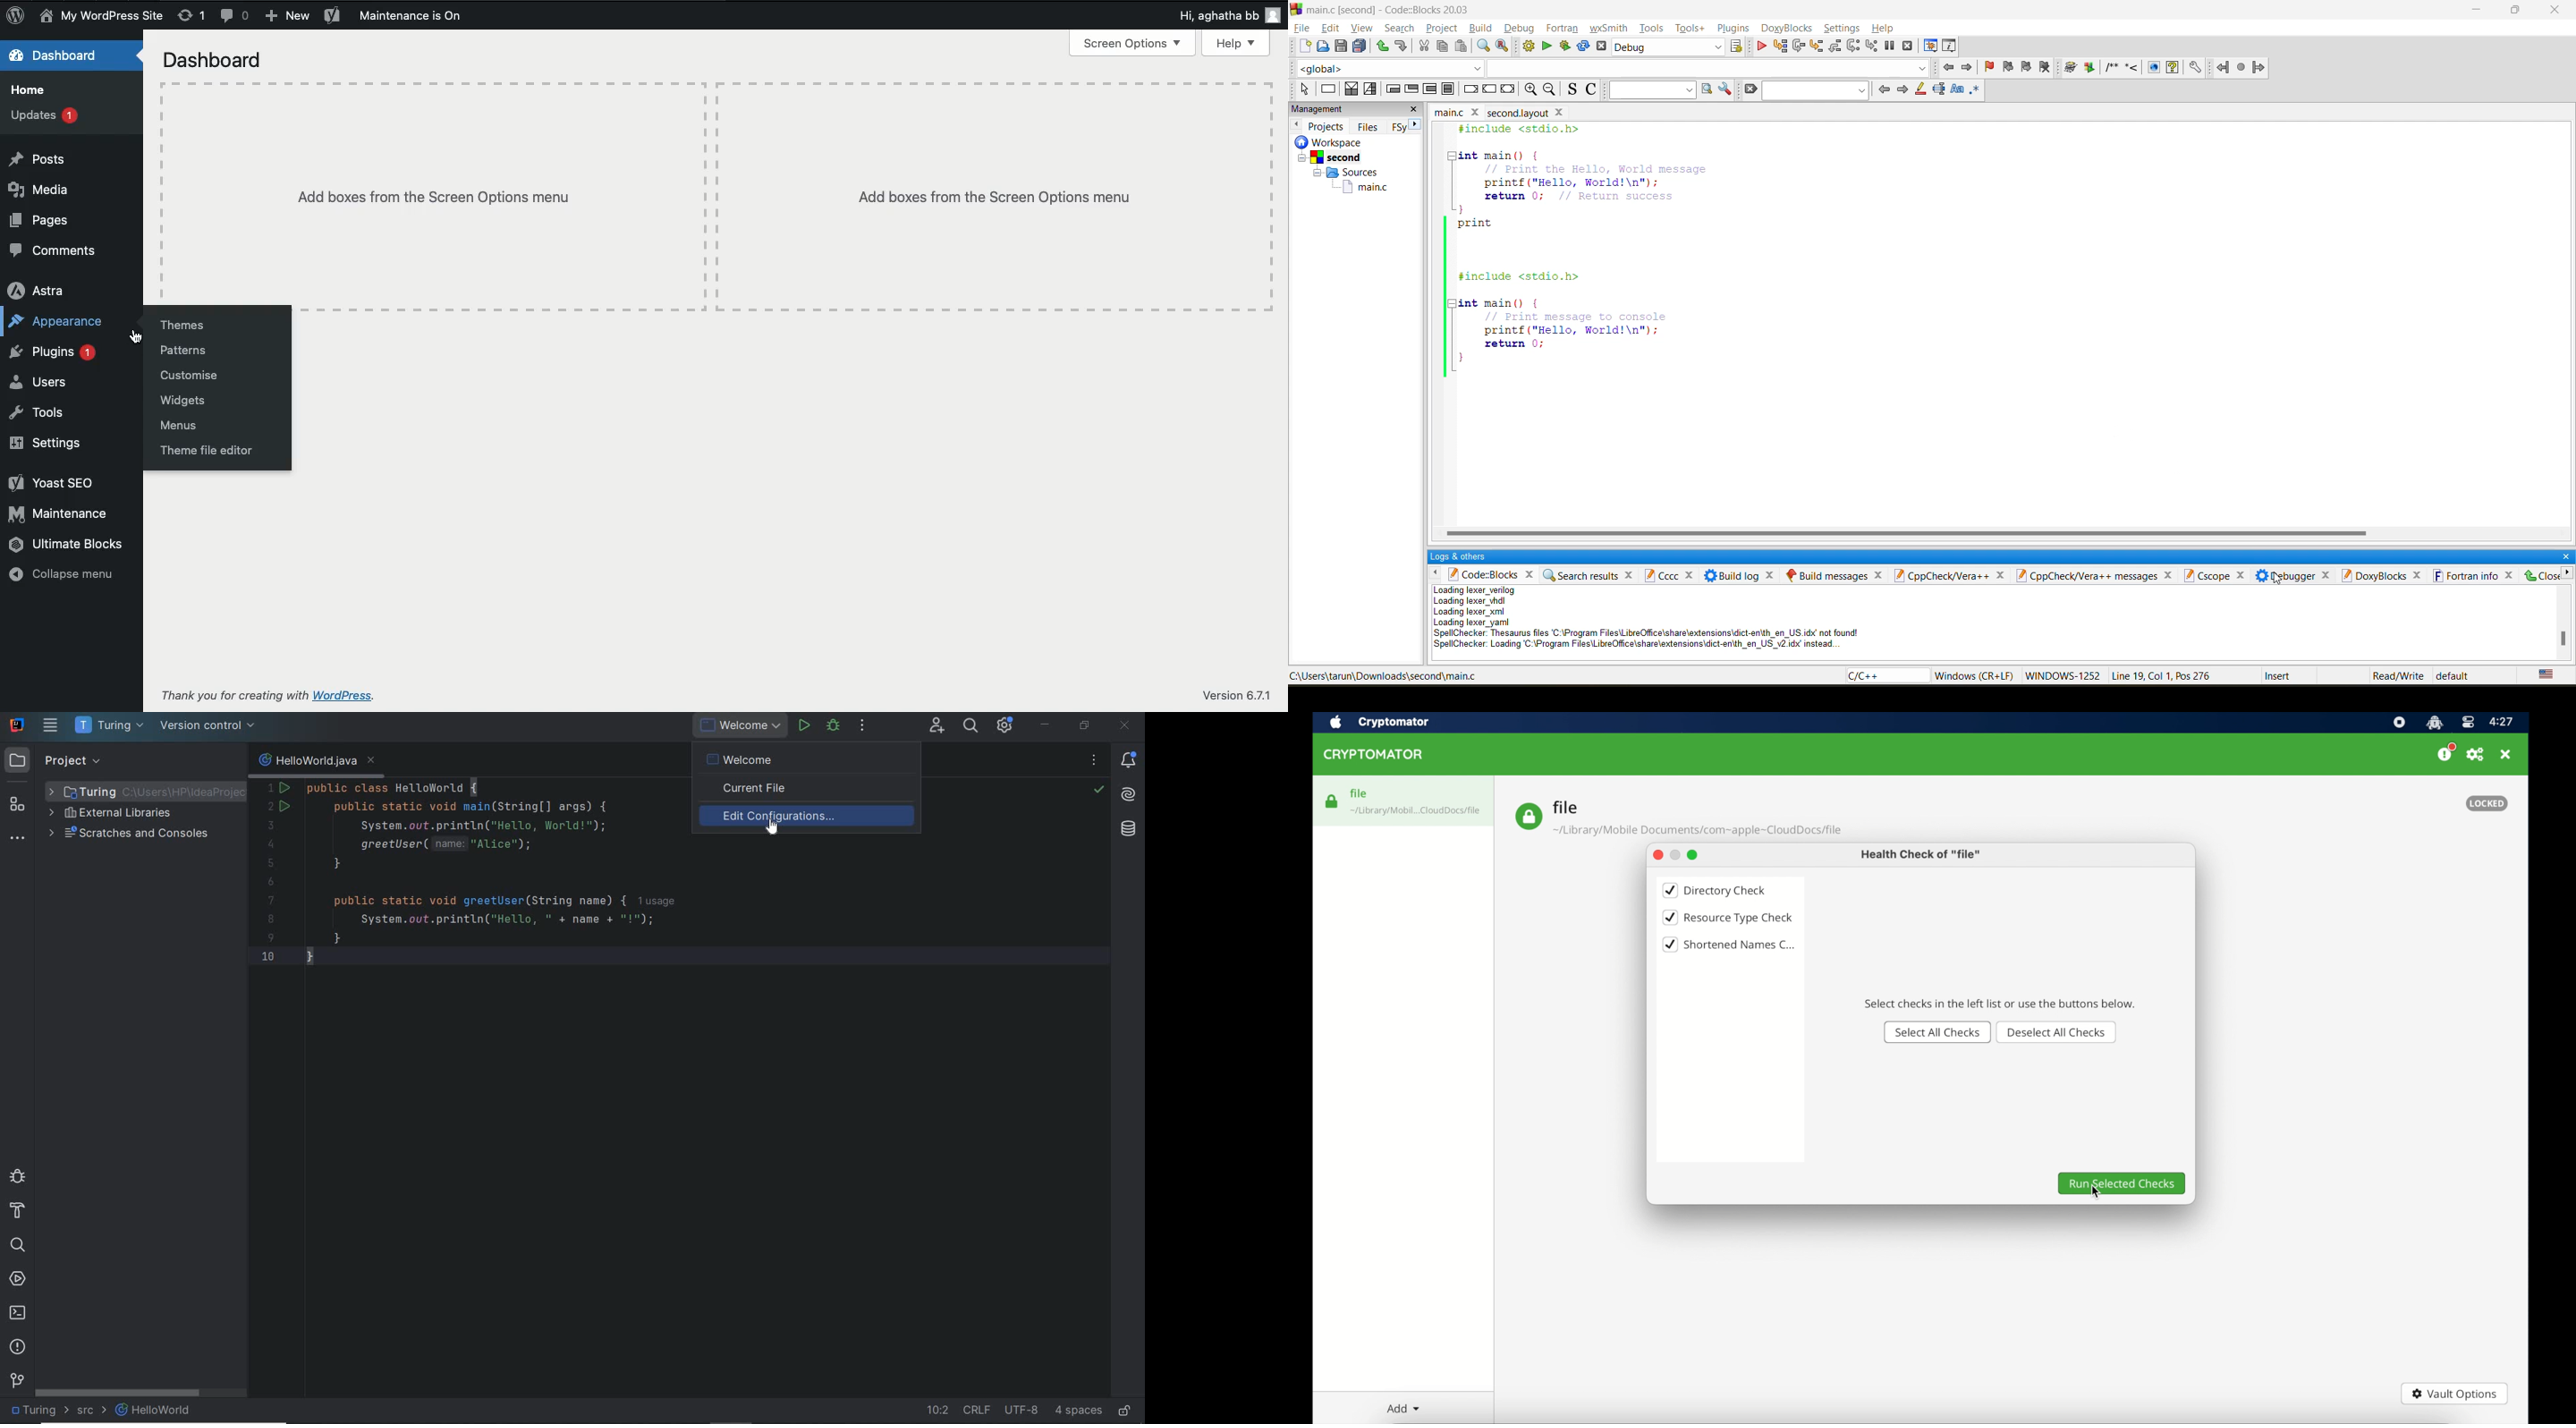  I want to click on selected text, so click(1939, 90).